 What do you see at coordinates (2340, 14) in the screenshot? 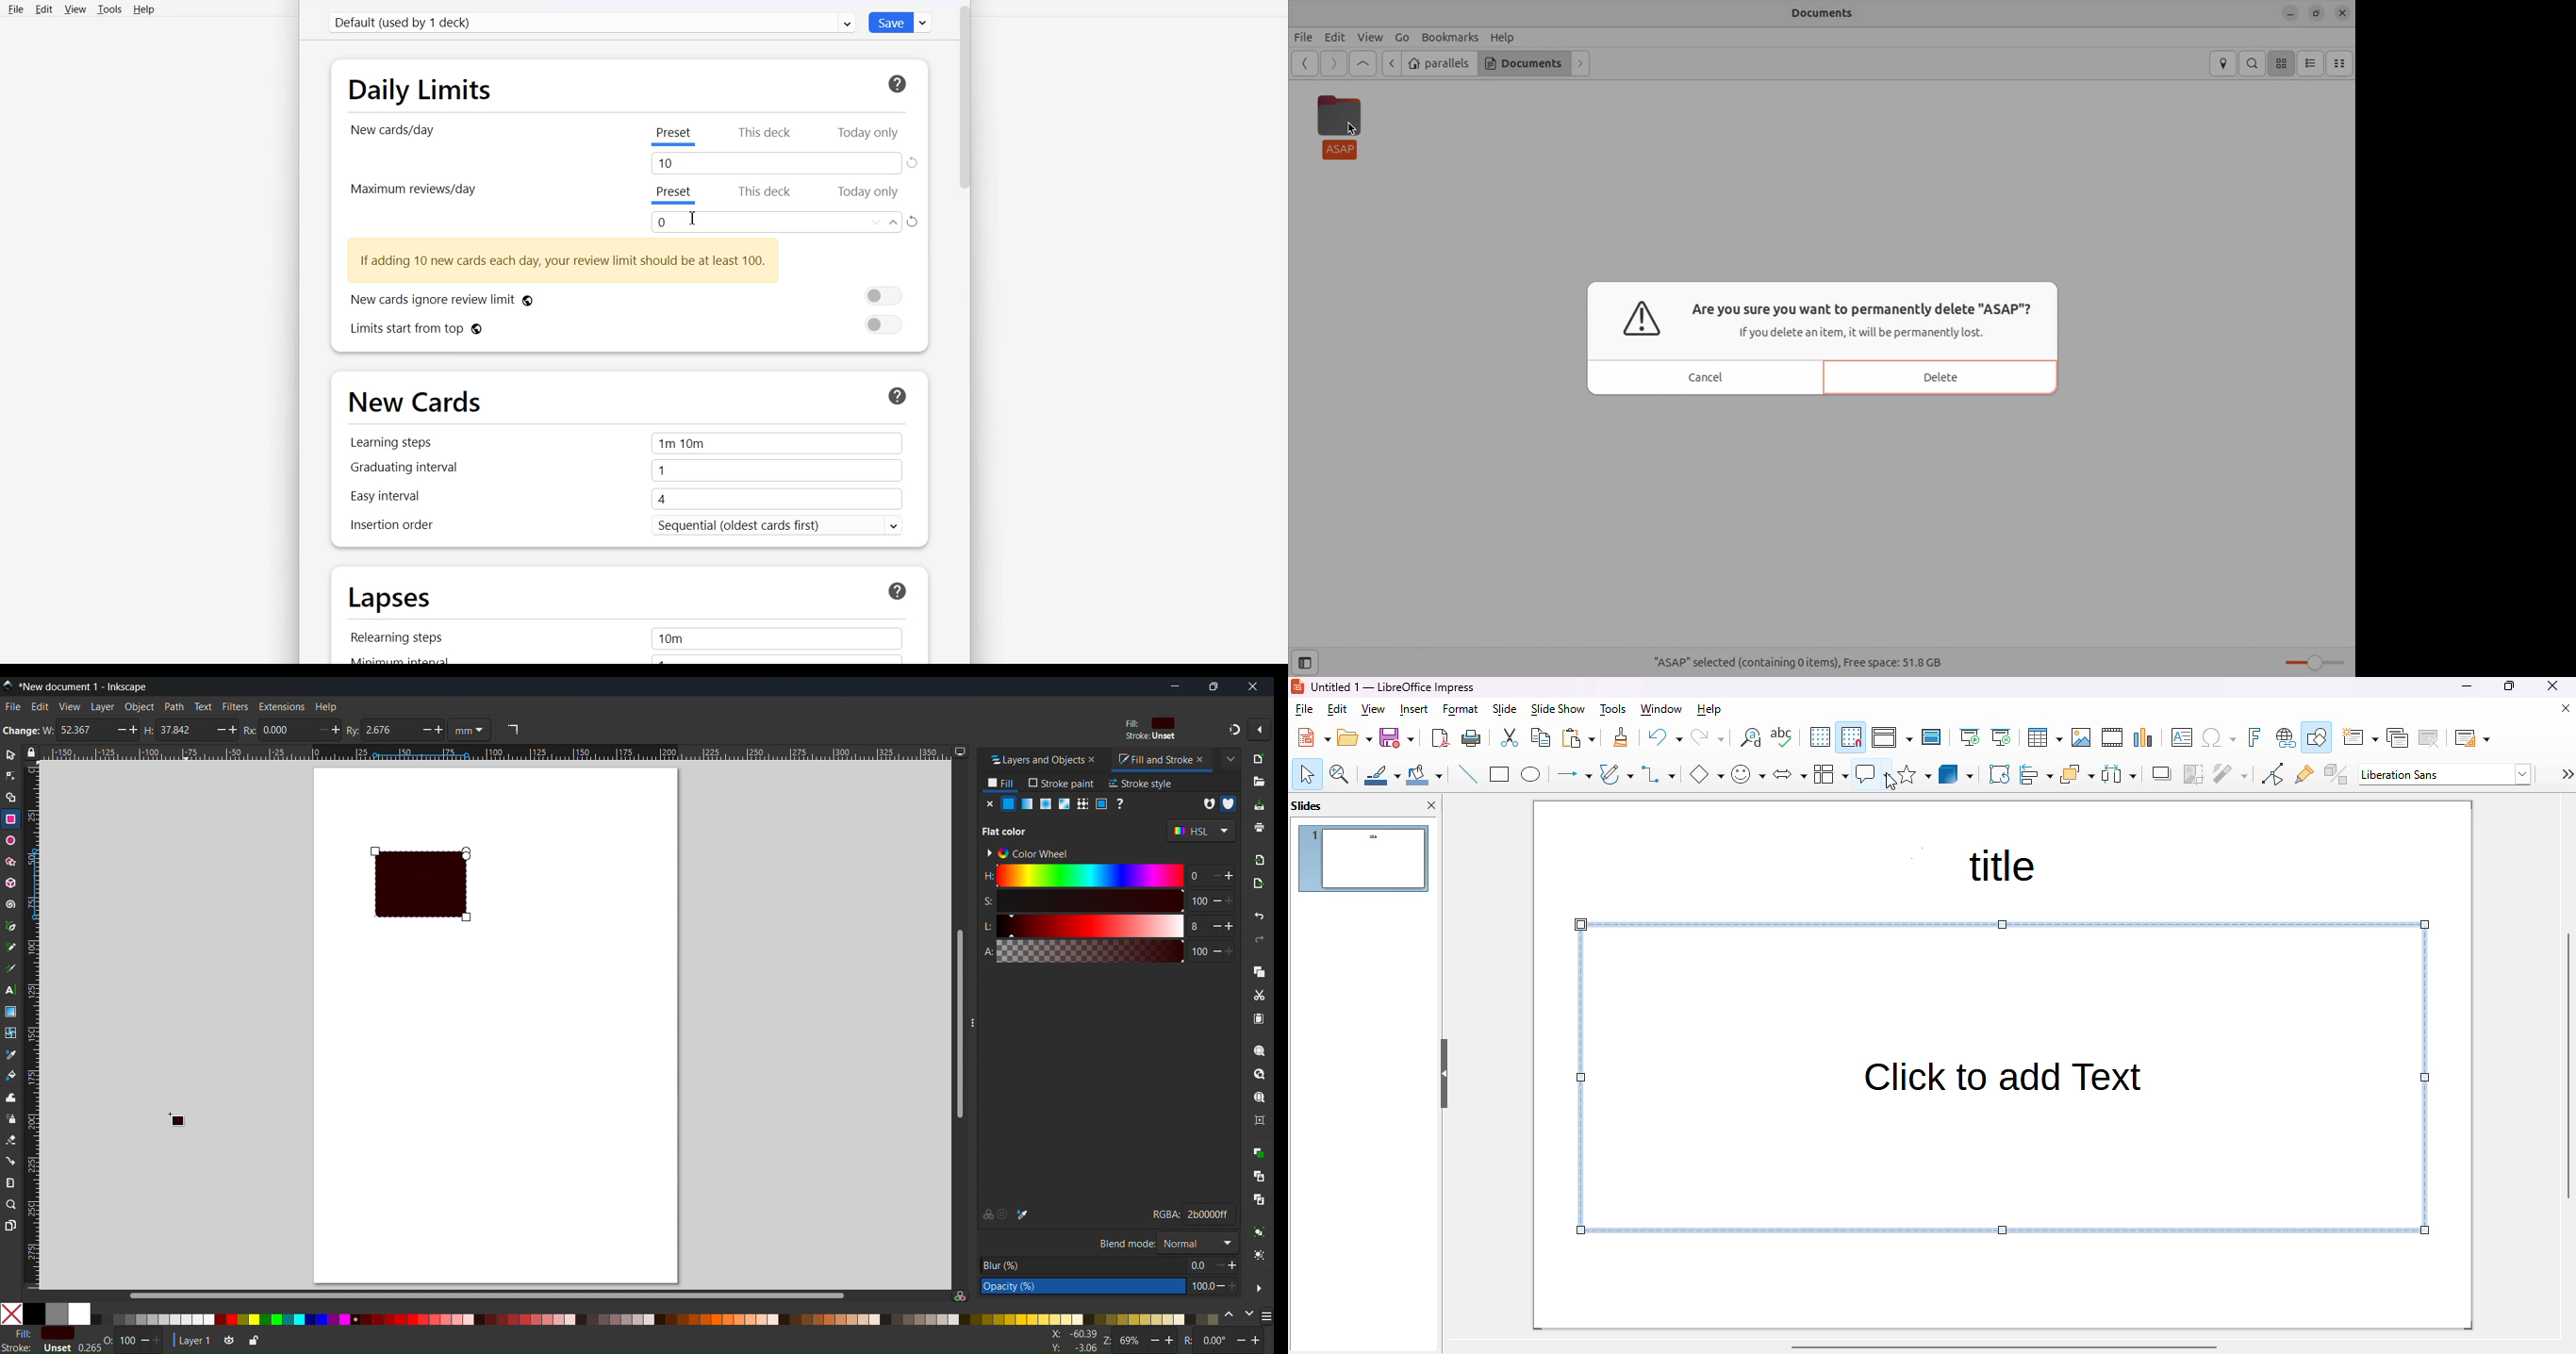
I see `close` at bounding box center [2340, 14].